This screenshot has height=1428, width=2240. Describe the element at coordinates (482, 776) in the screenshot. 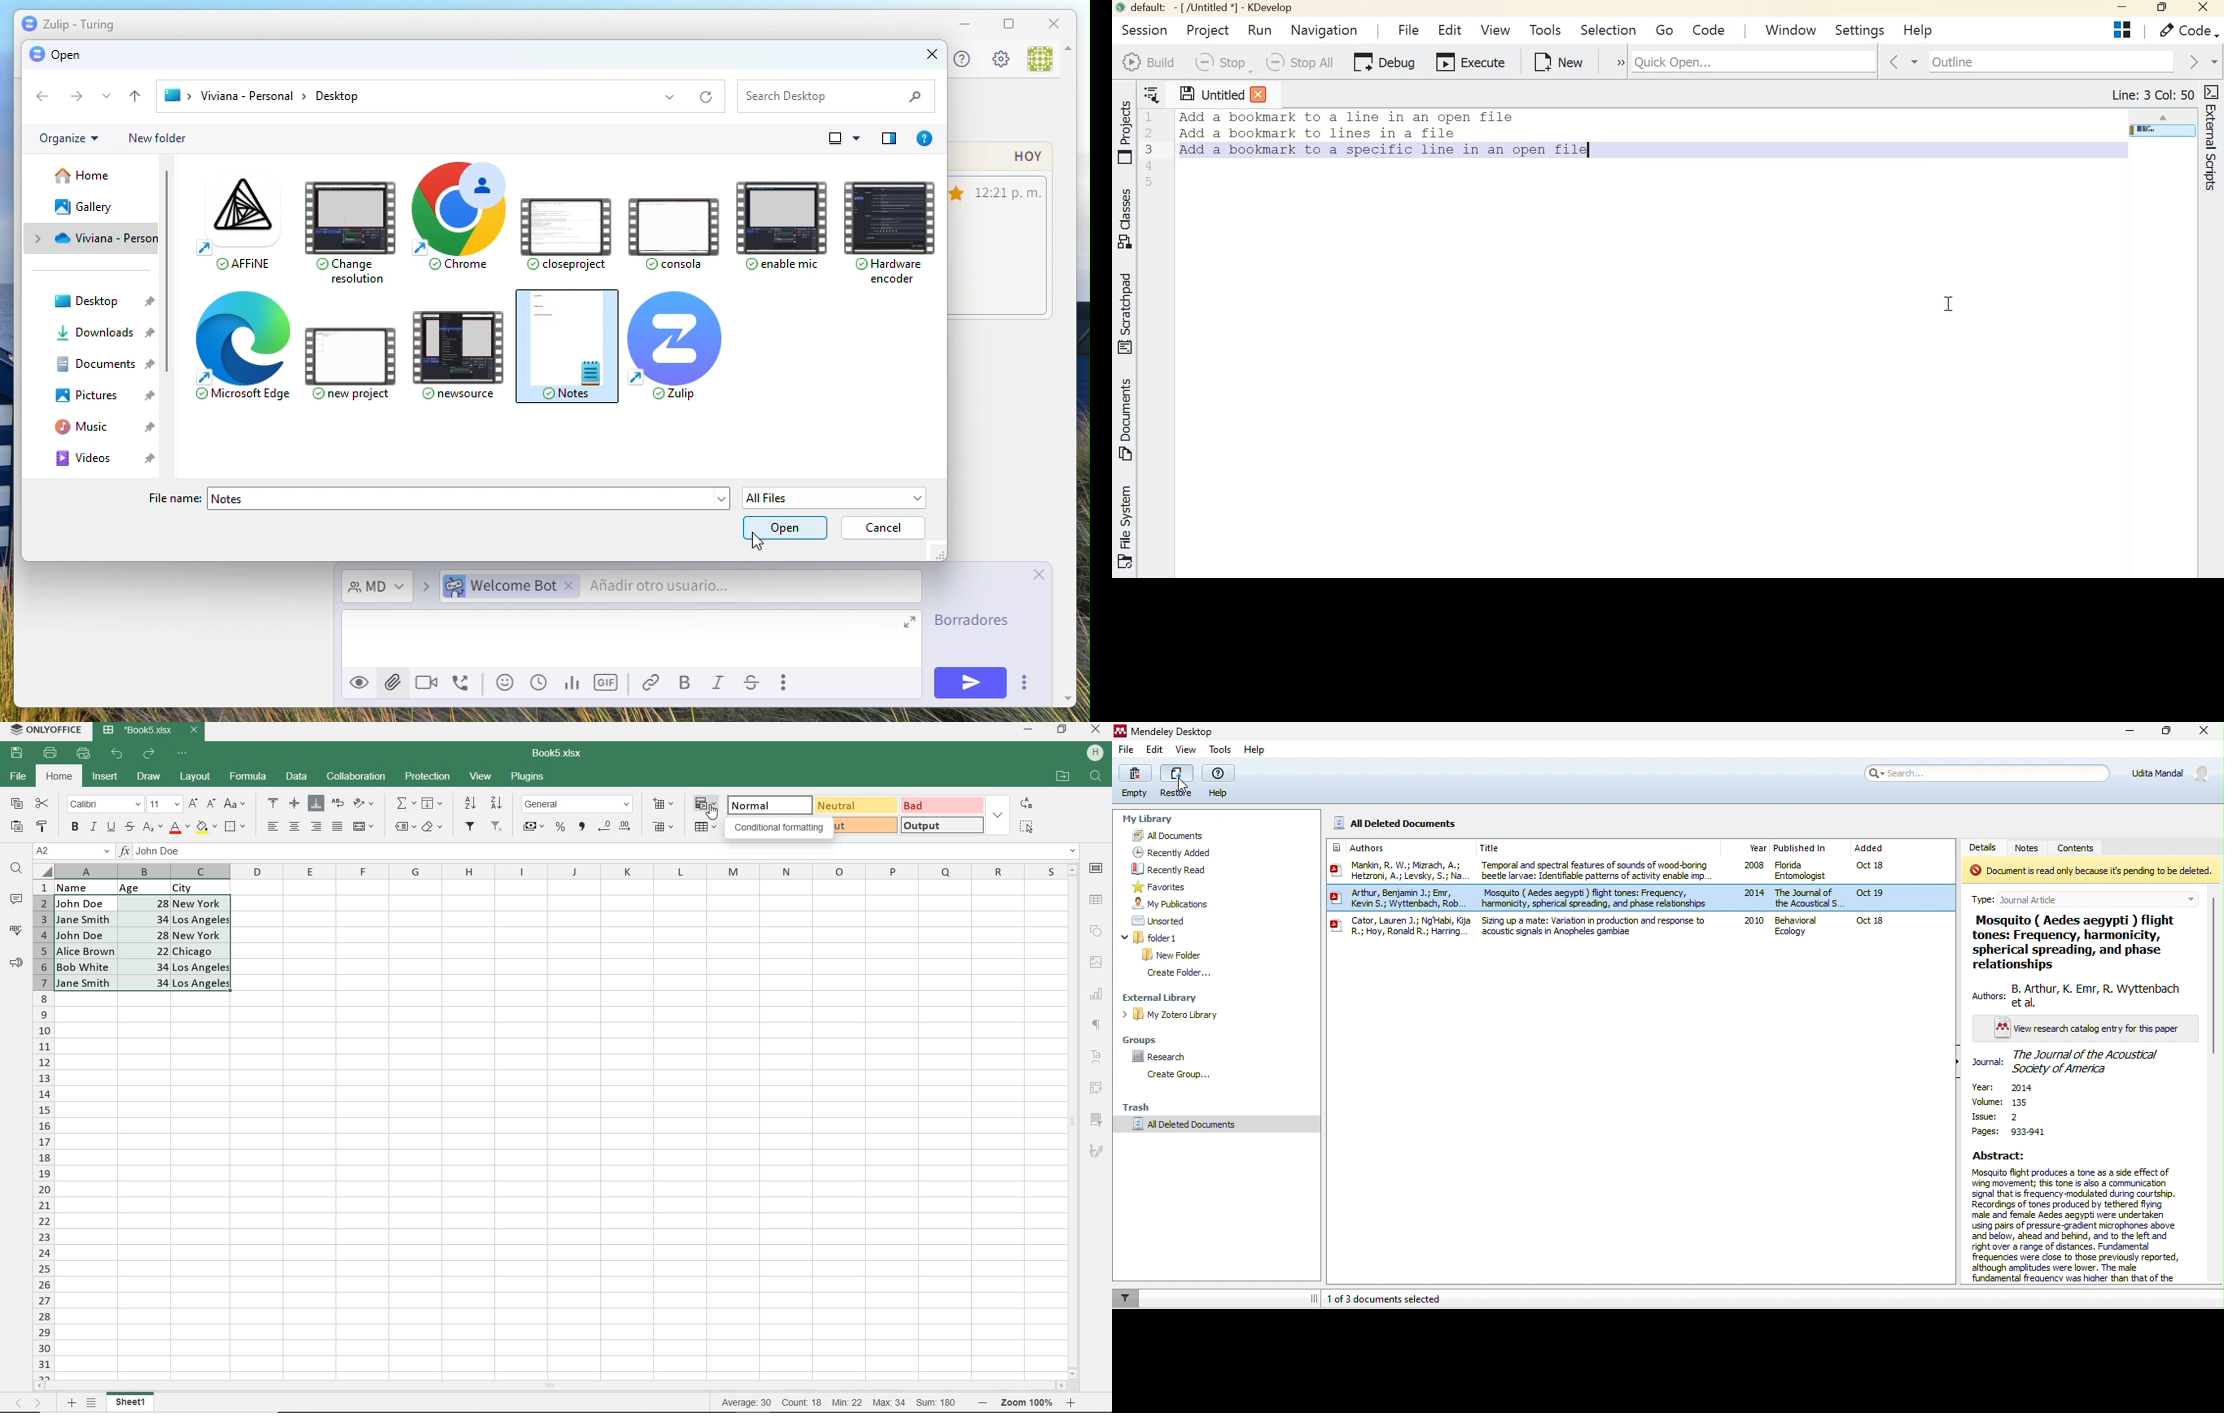

I see `VIEW` at that location.